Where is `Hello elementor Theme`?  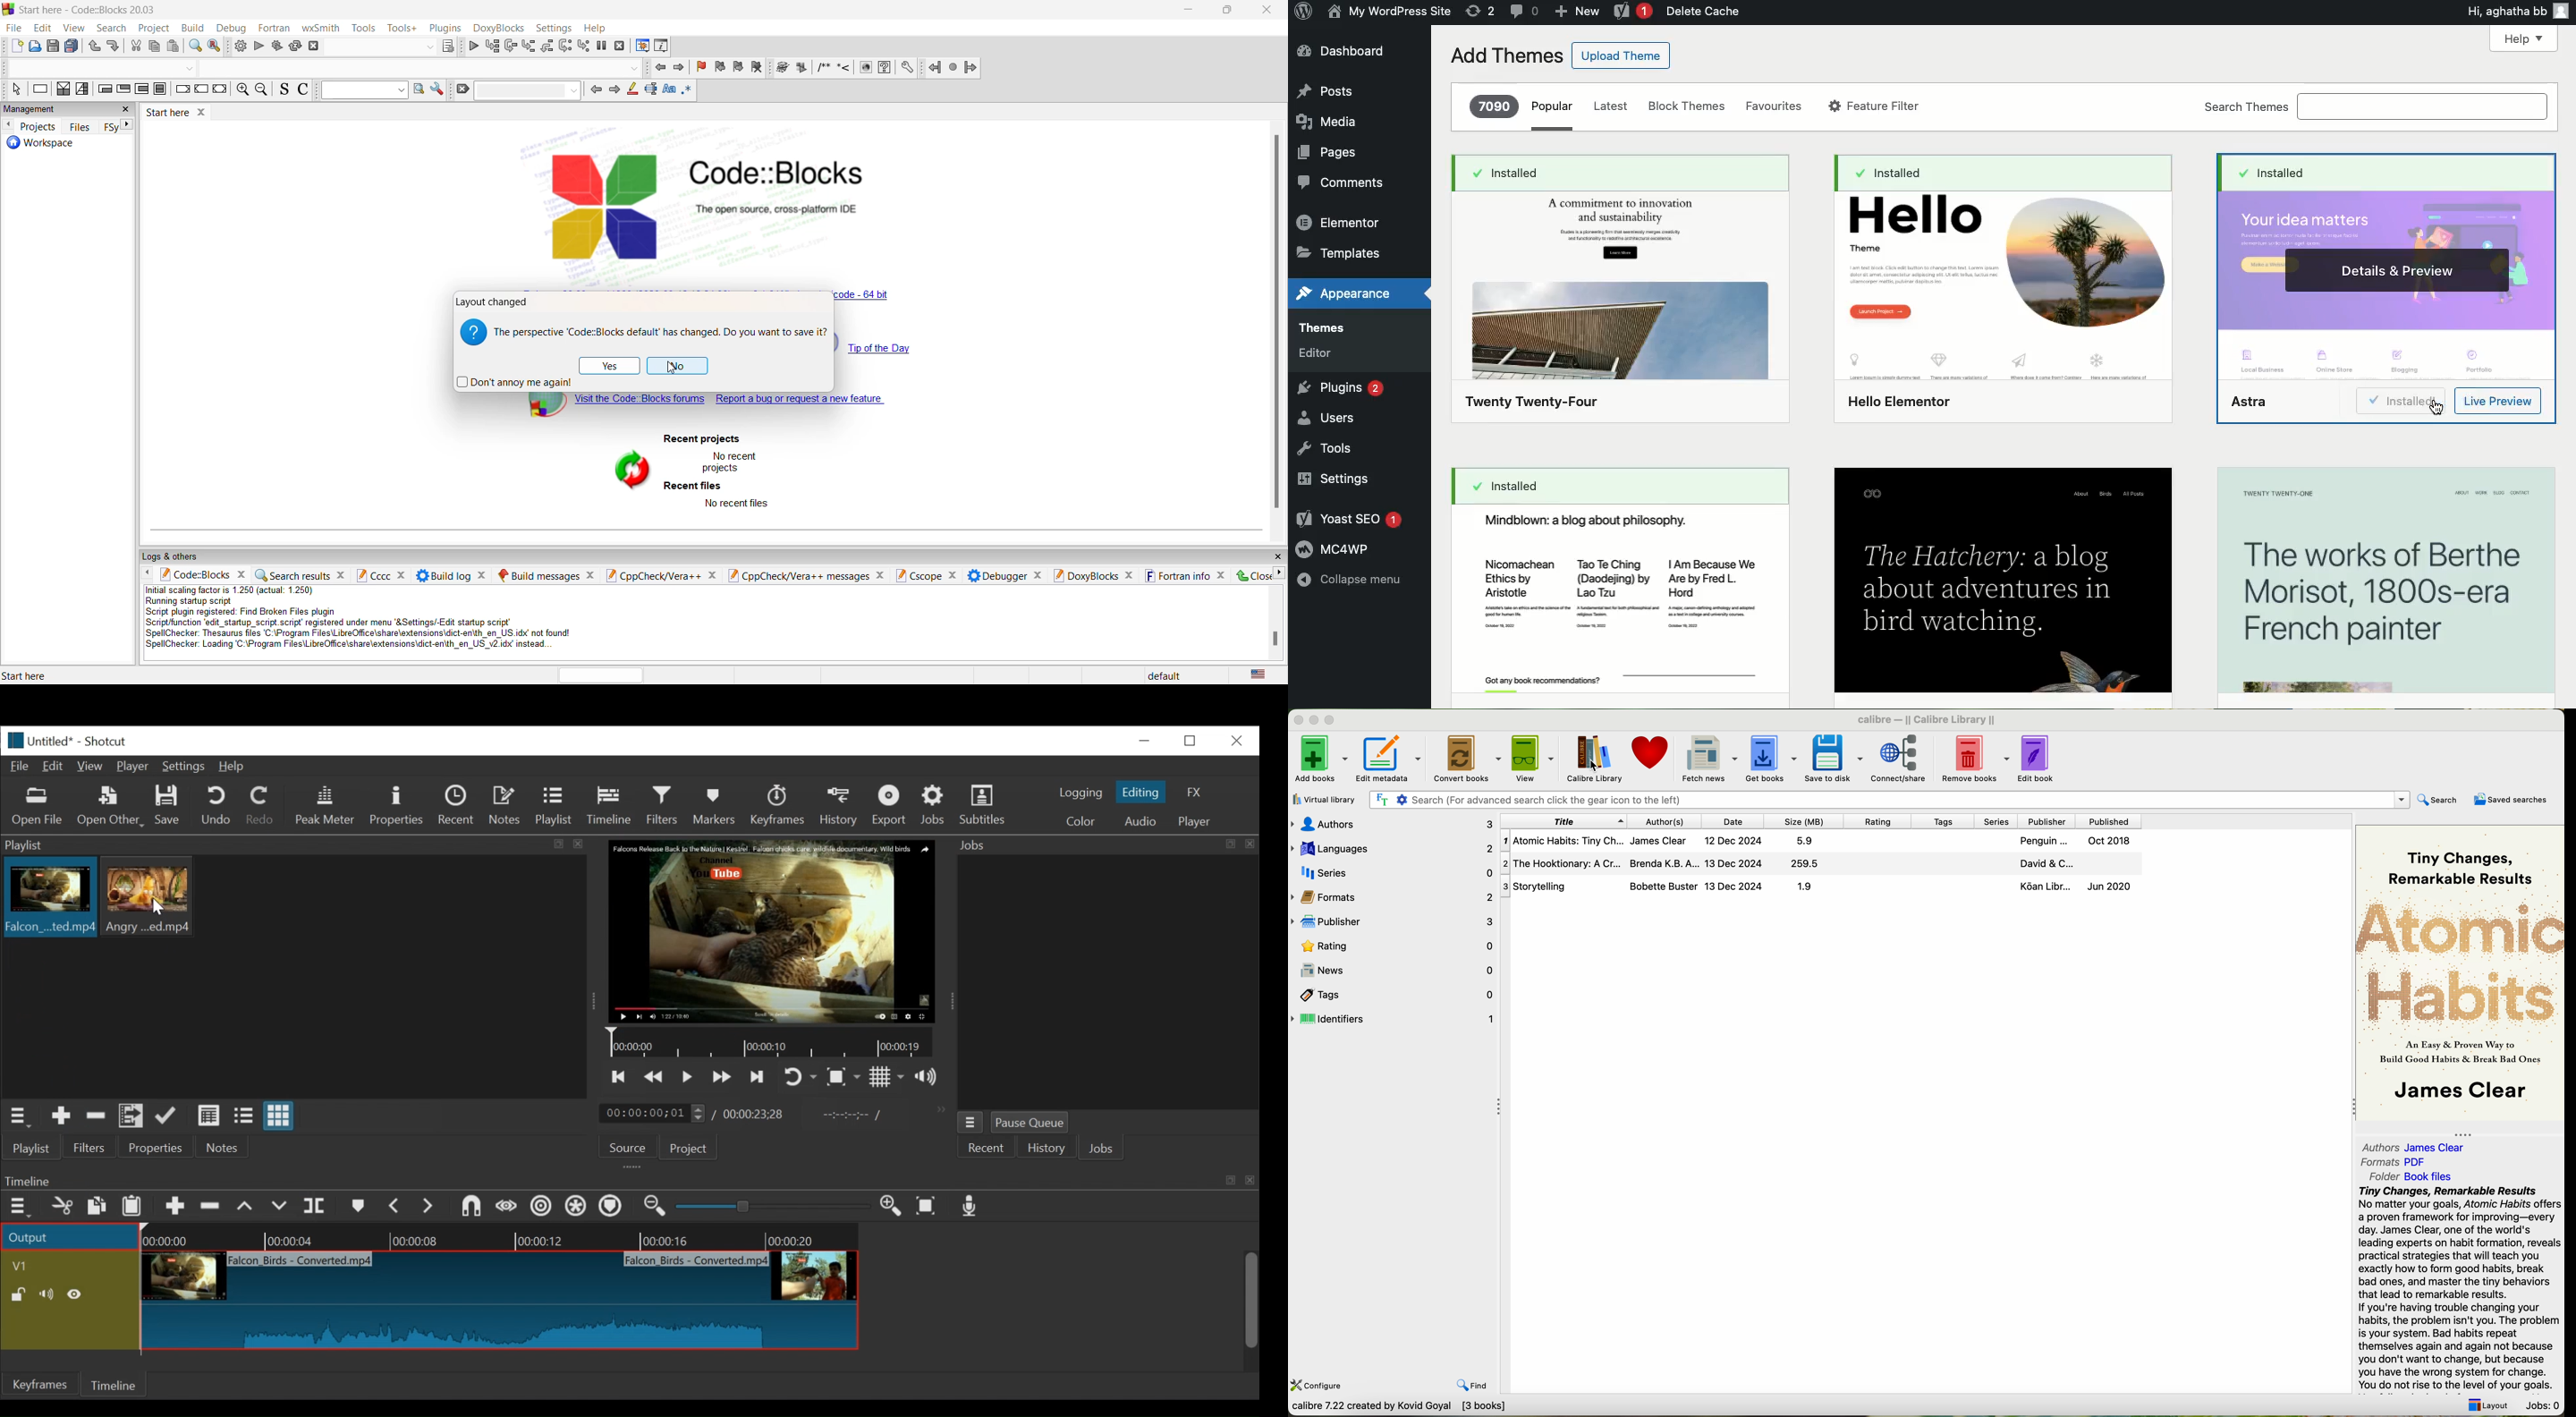 Hello elementor Theme is located at coordinates (2000, 309).